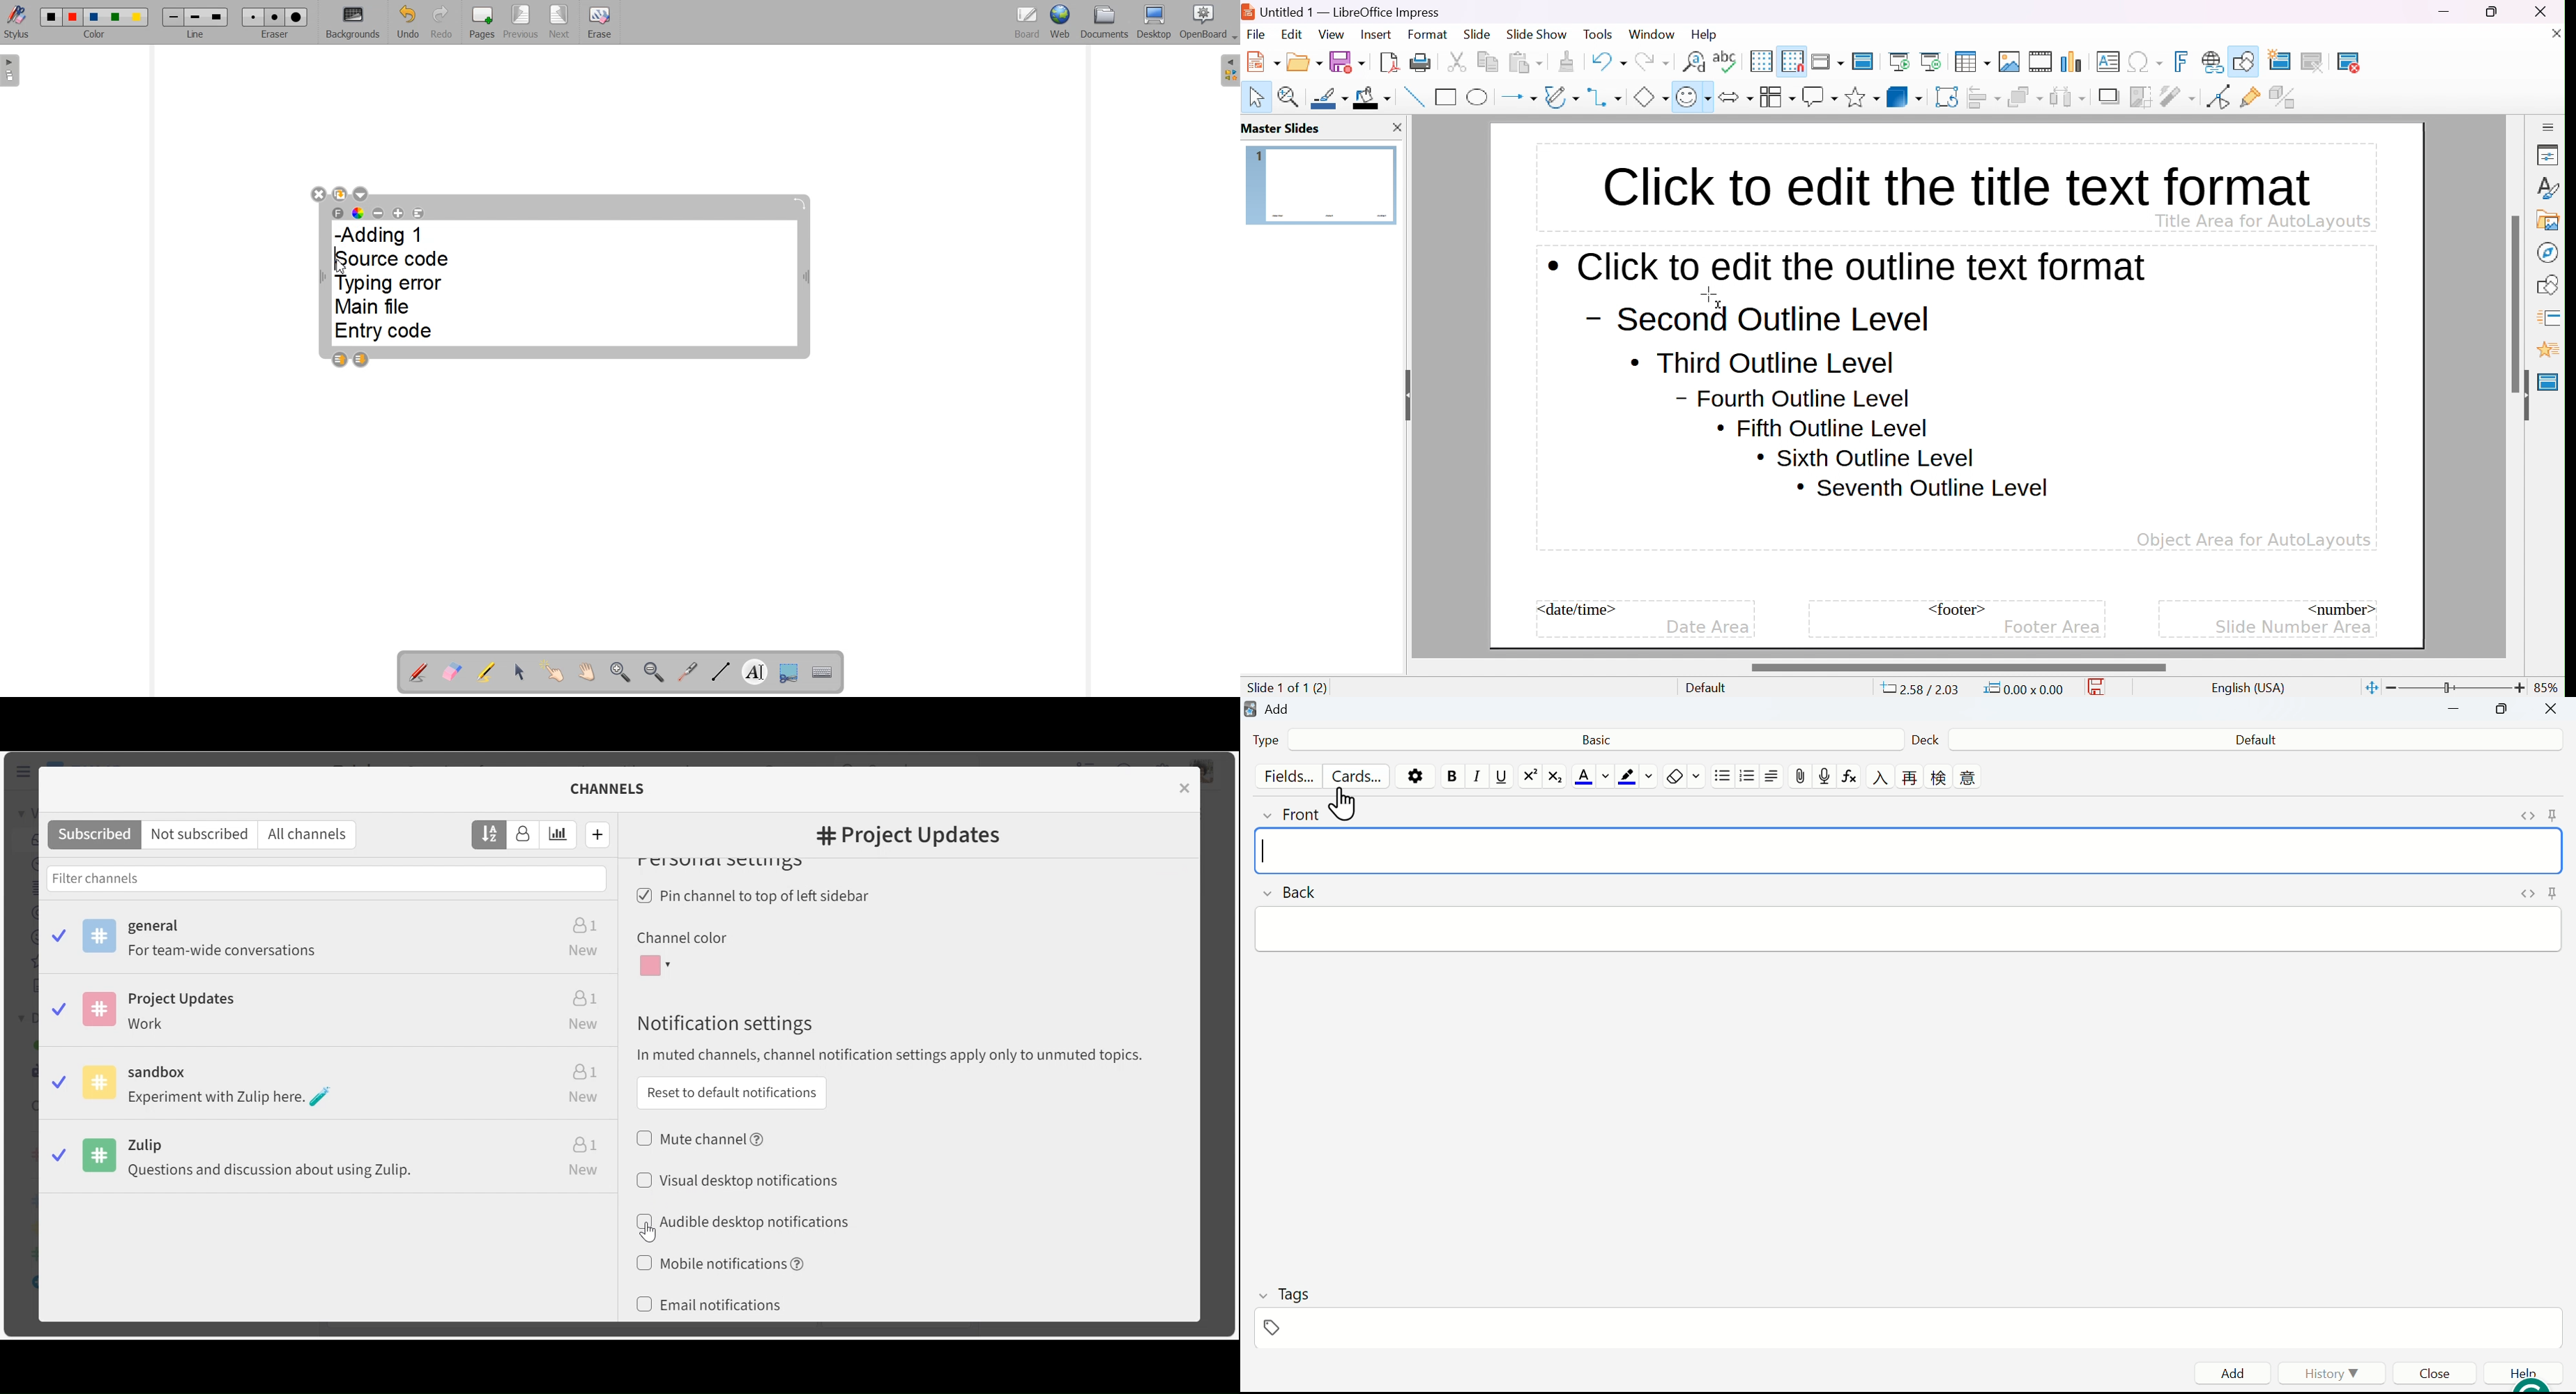 This screenshot has width=2576, height=1400. Describe the element at coordinates (1865, 60) in the screenshot. I see `master slide` at that location.